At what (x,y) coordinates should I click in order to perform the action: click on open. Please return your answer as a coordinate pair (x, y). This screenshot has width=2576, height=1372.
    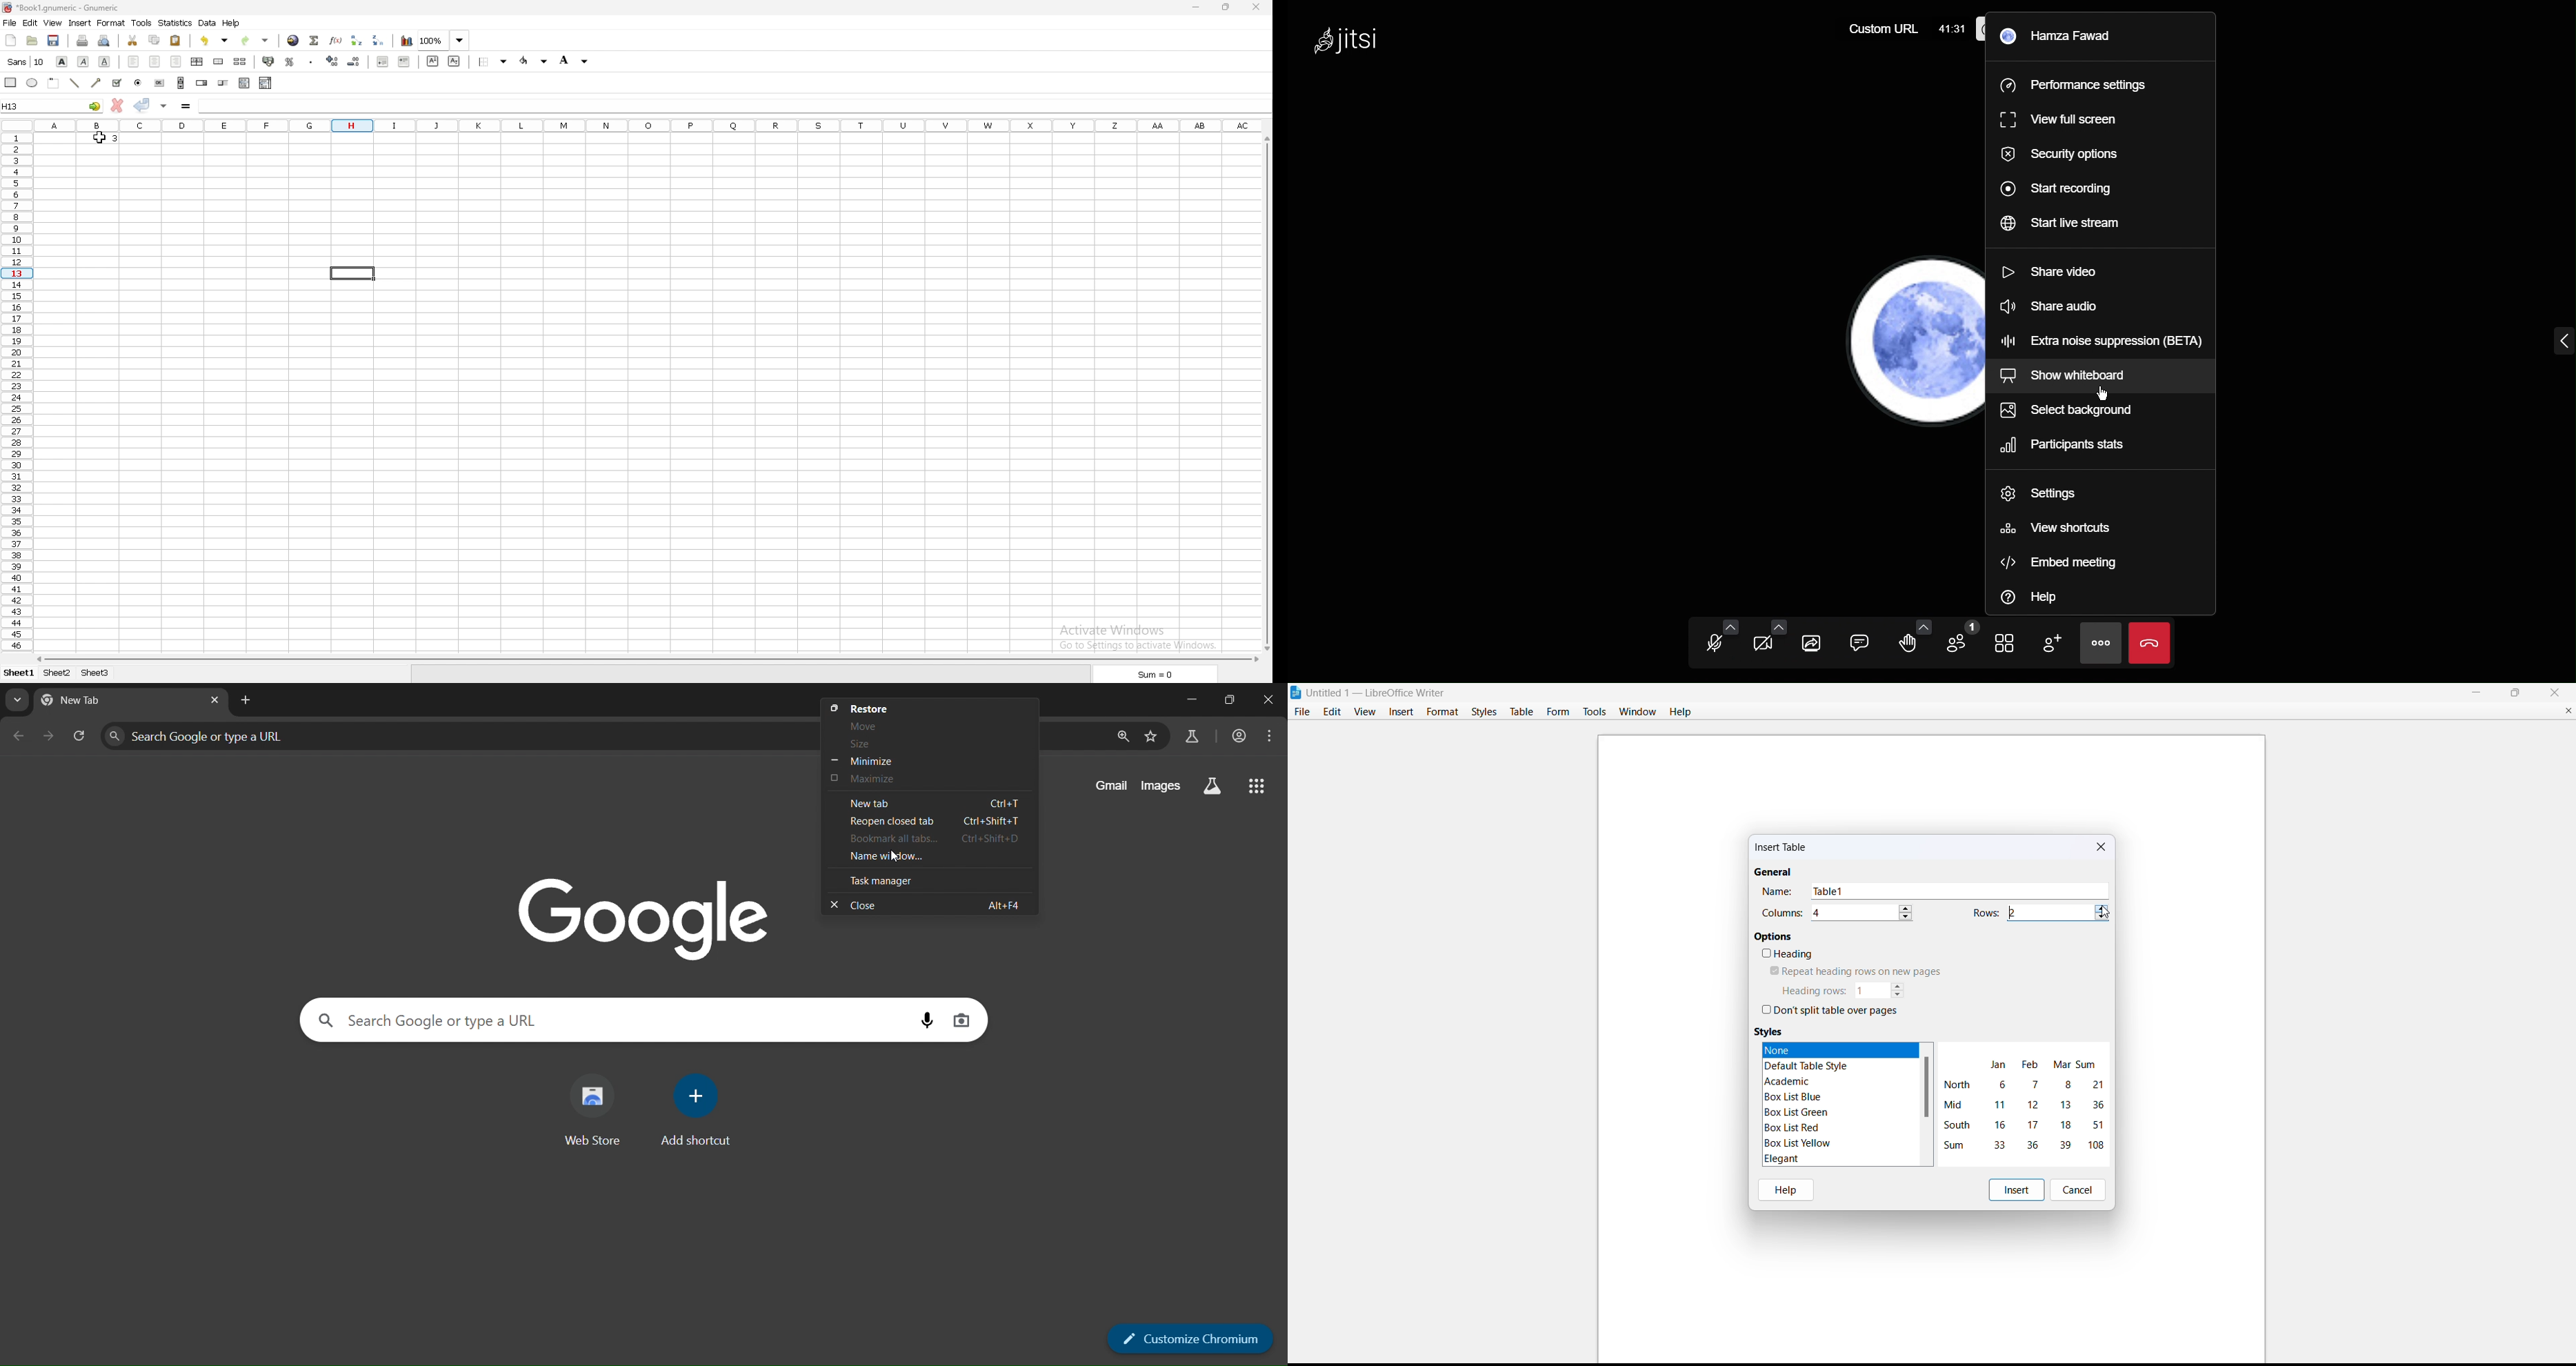
    Looking at the image, I should click on (33, 40).